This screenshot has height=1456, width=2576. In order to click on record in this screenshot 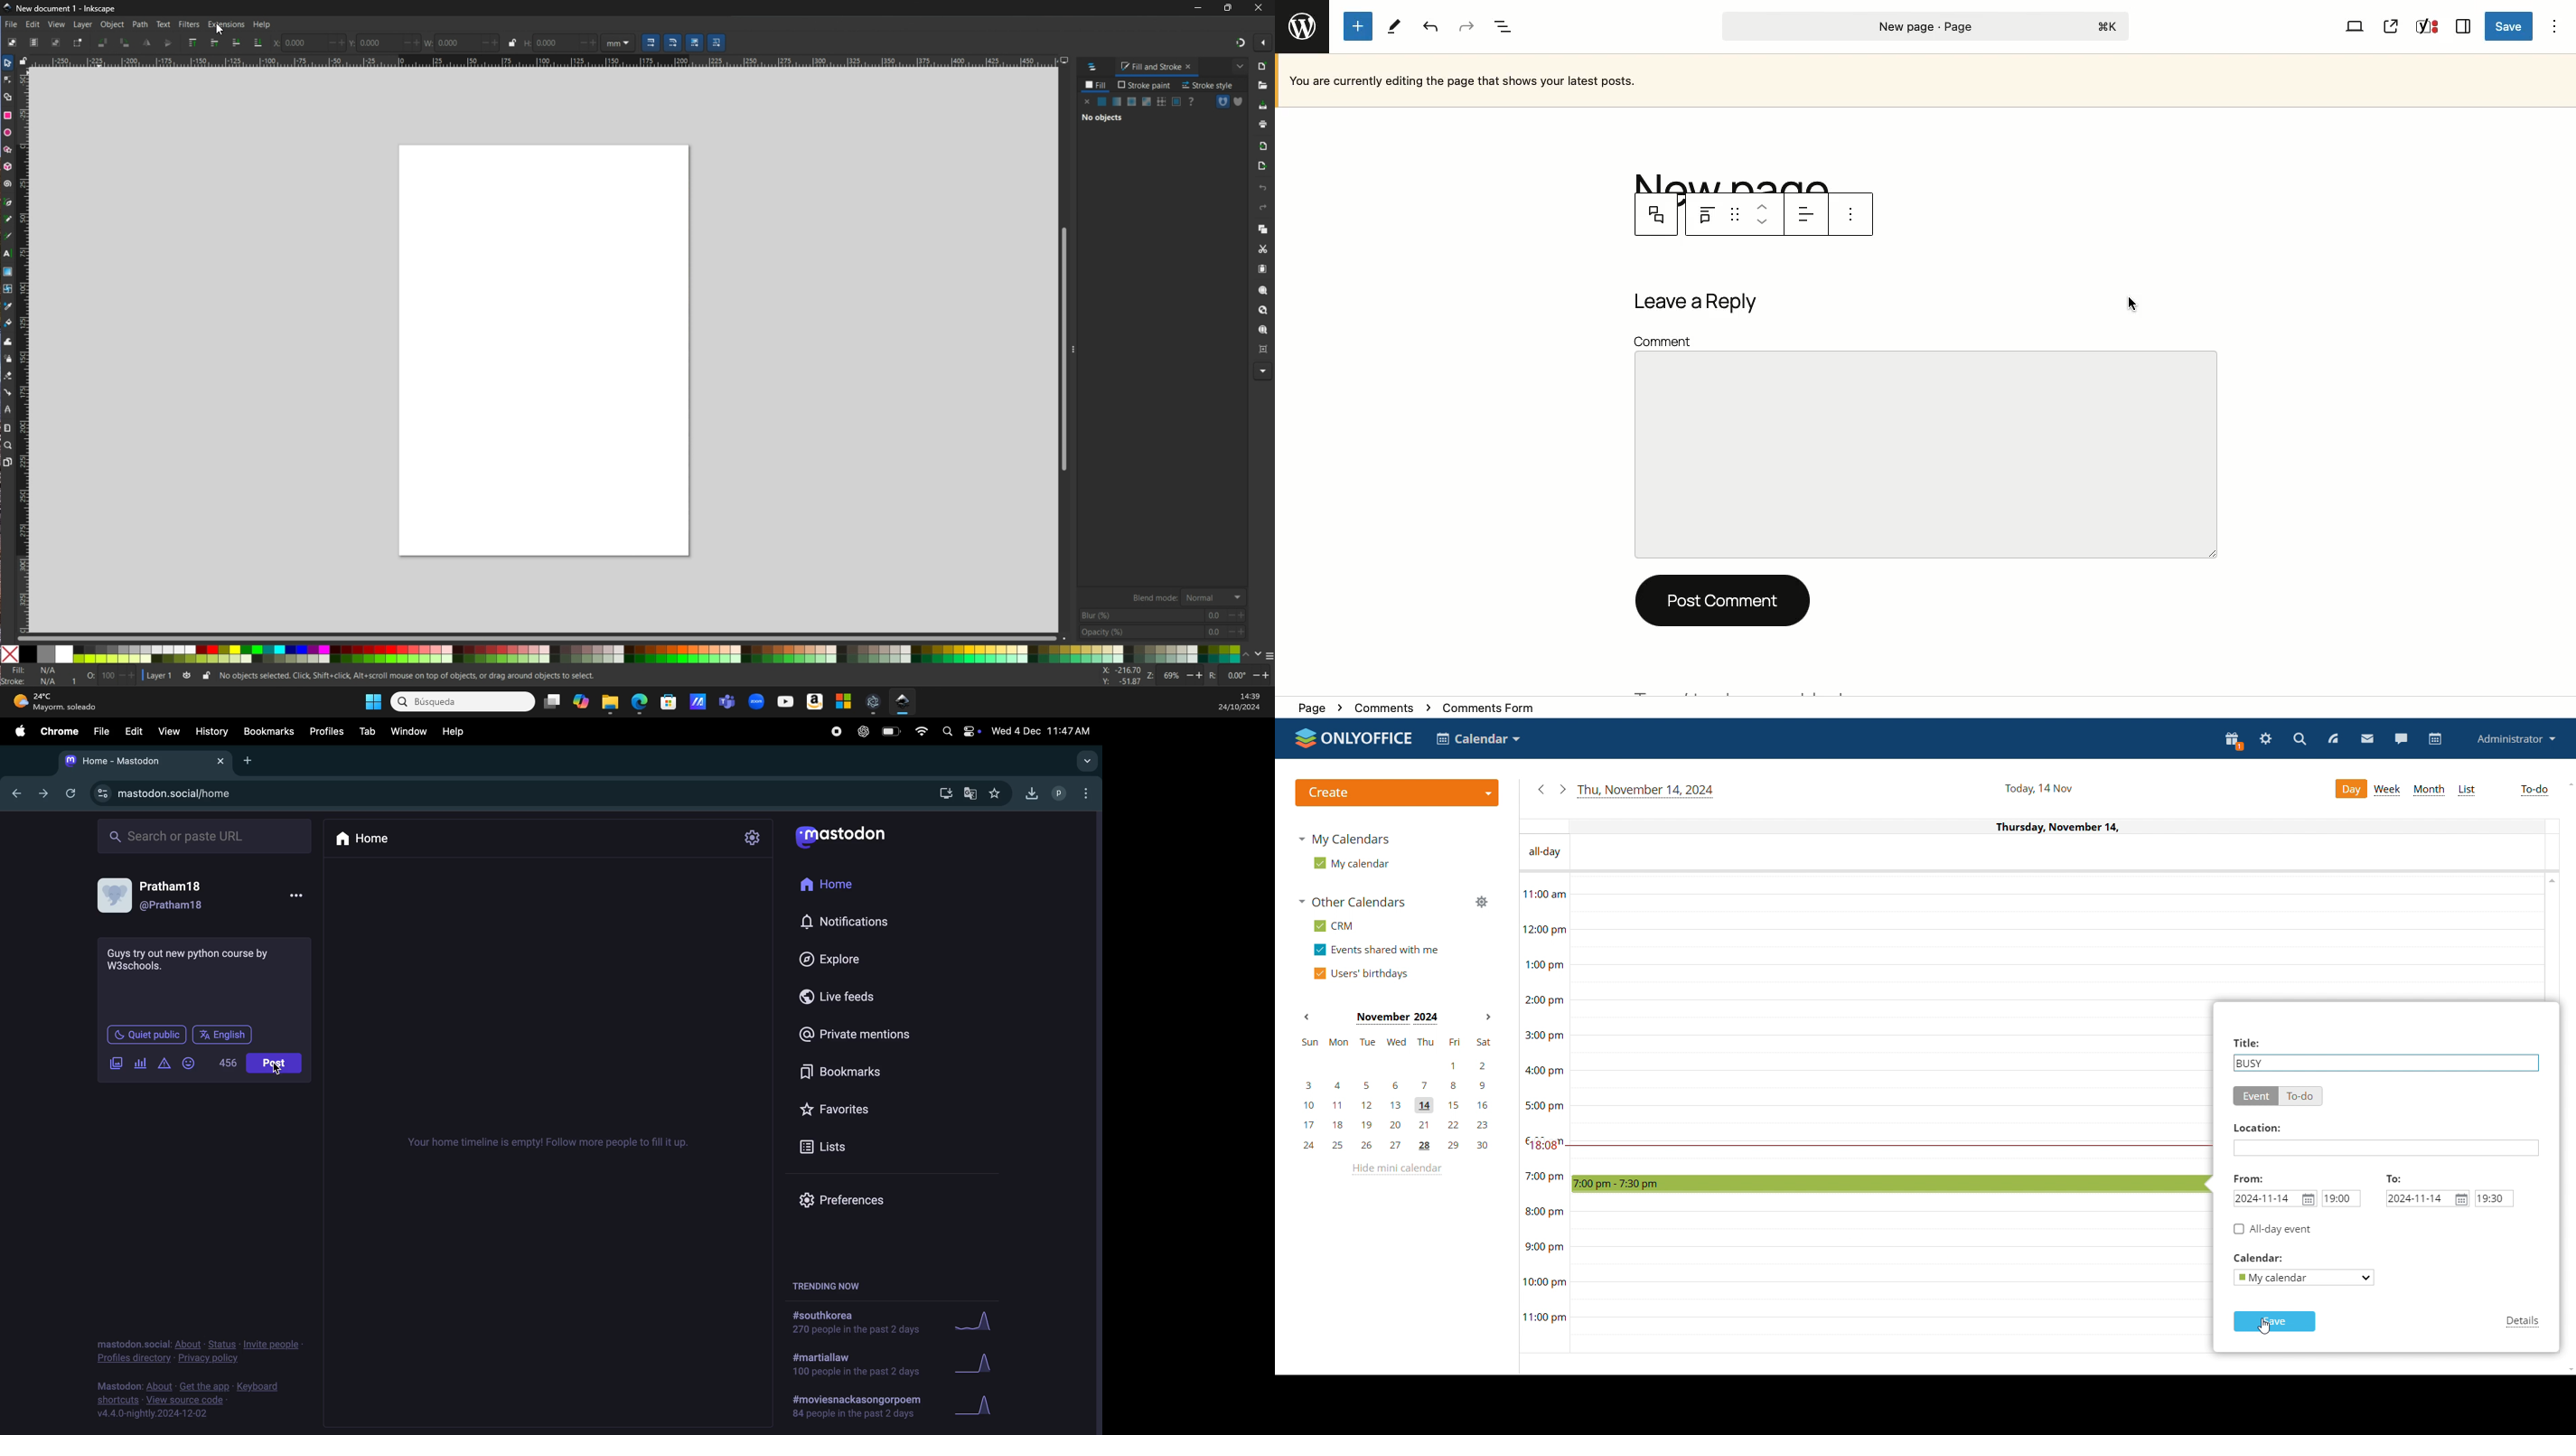, I will do `click(835, 731)`.